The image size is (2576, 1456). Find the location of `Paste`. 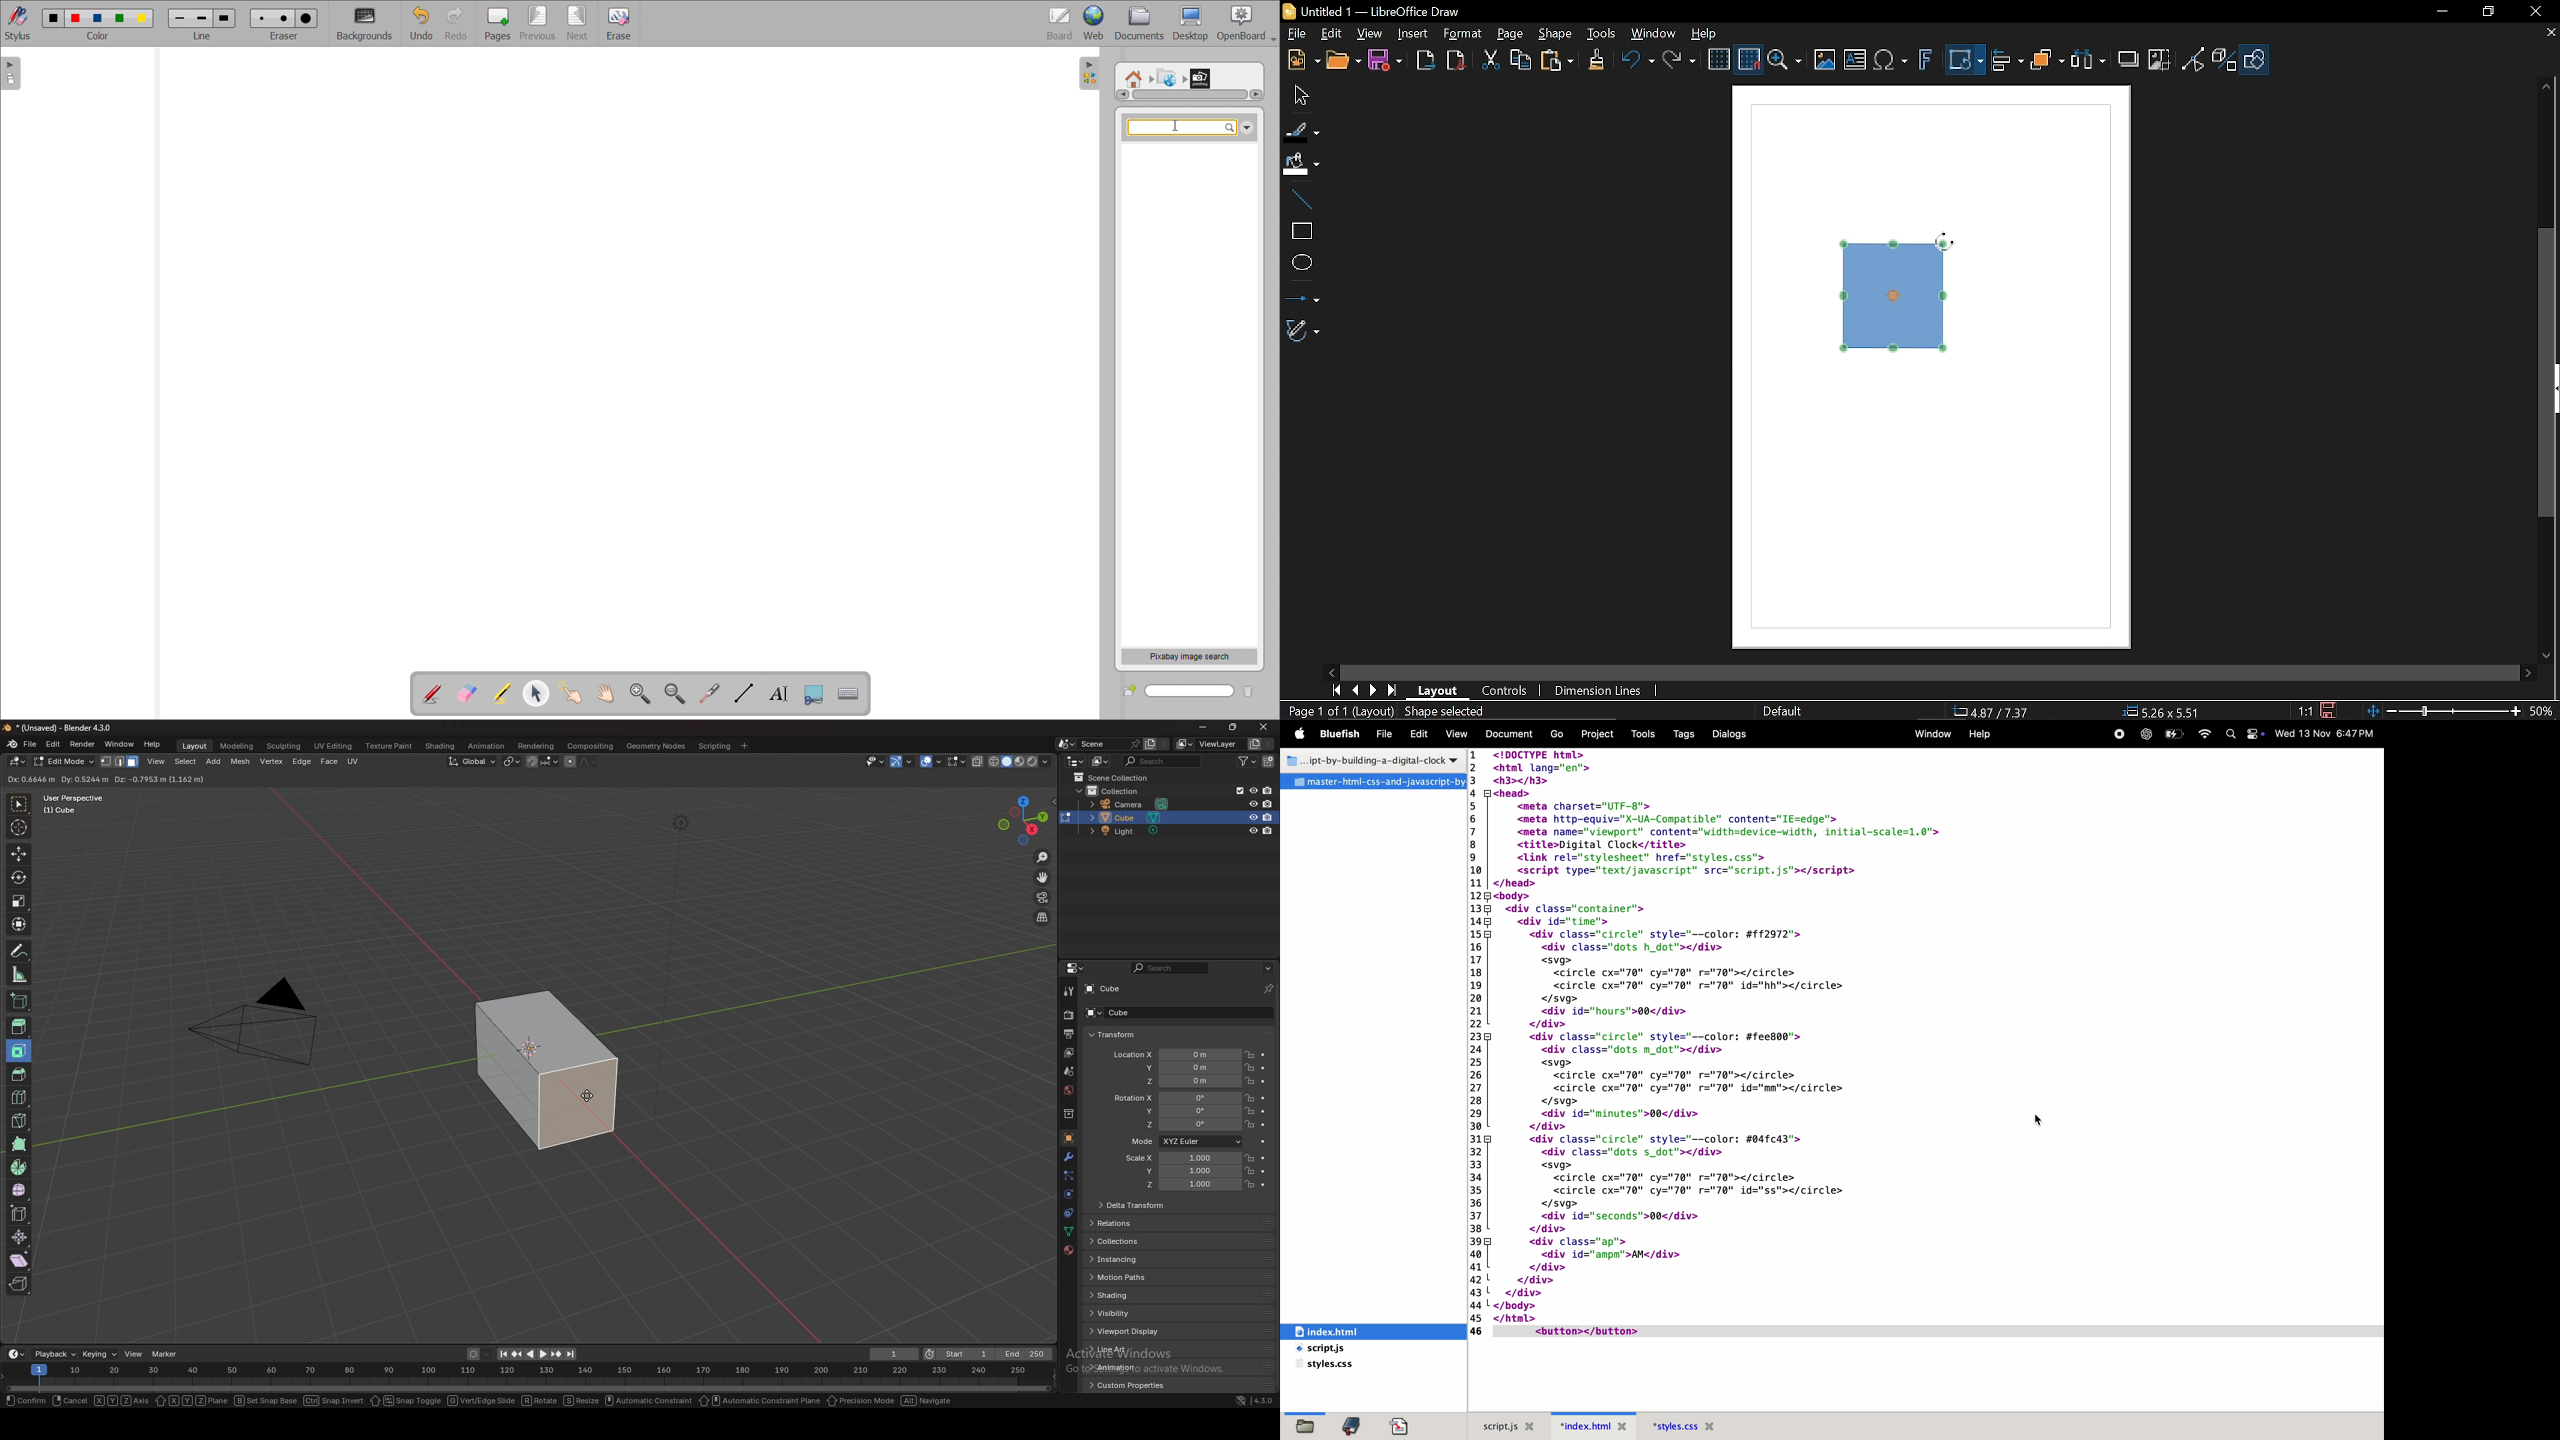

Paste is located at coordinates (1556, 63).